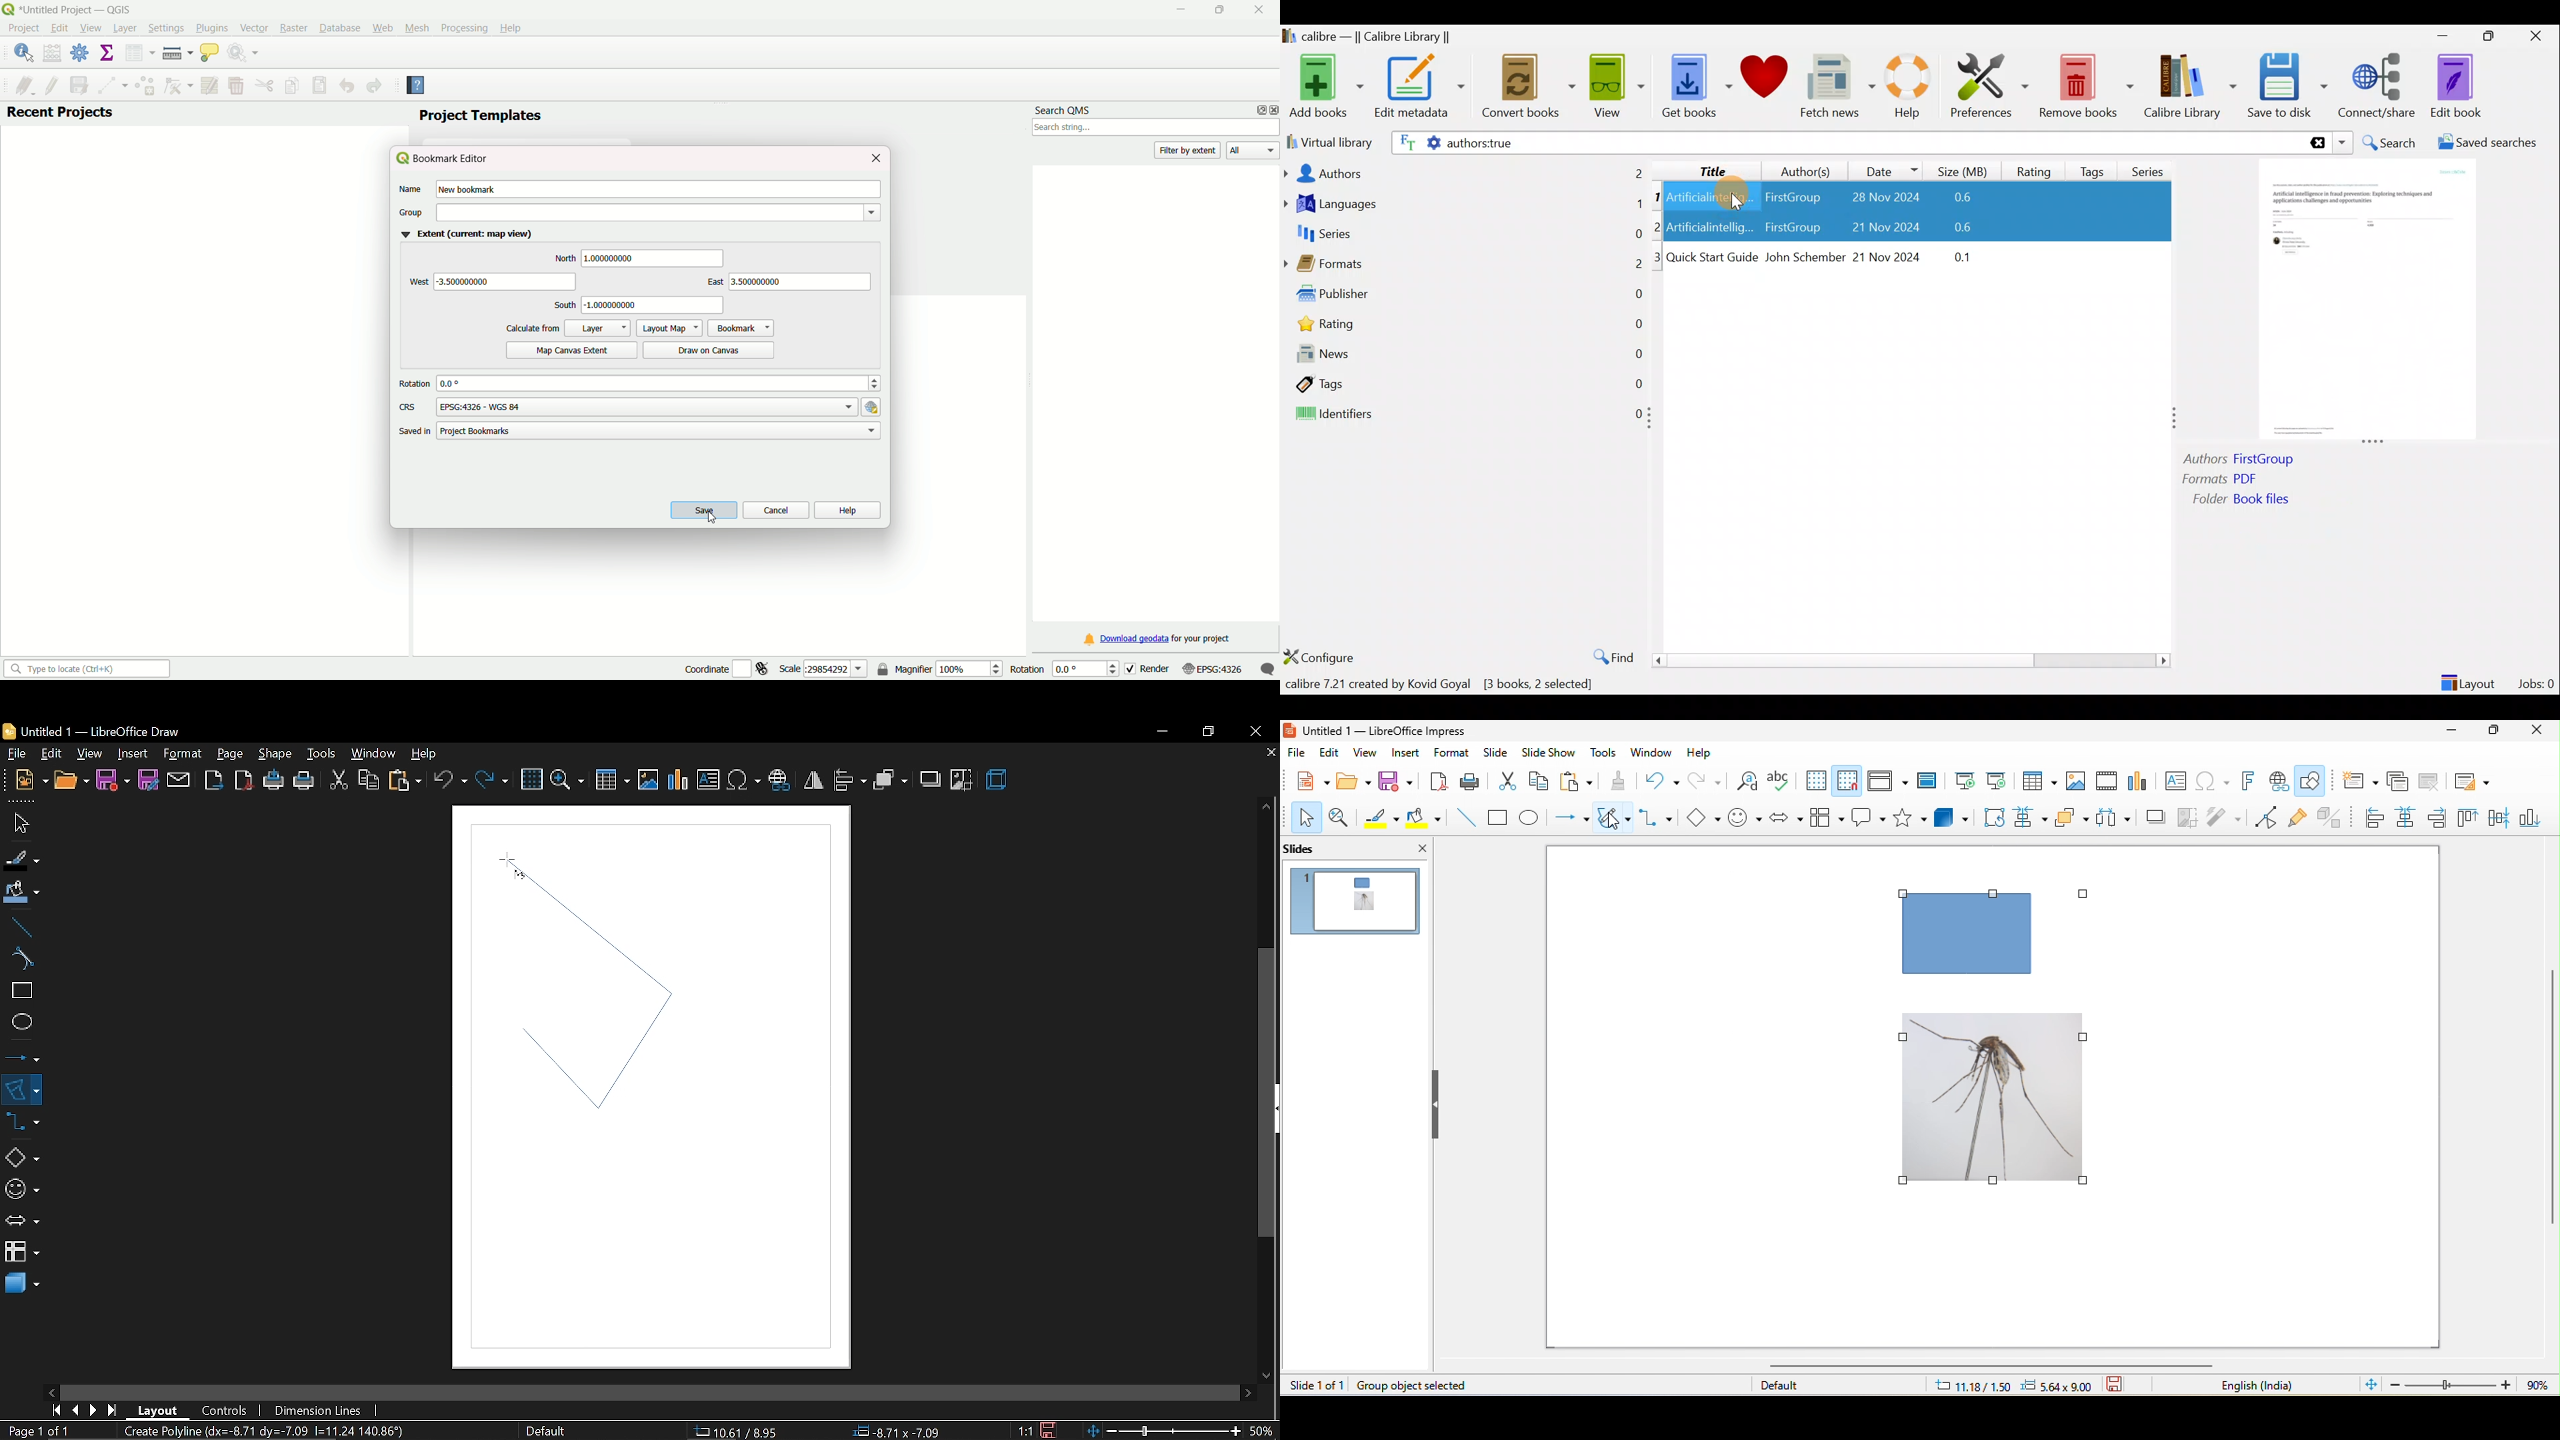  I want to click on Rating, so click(1469, 327).